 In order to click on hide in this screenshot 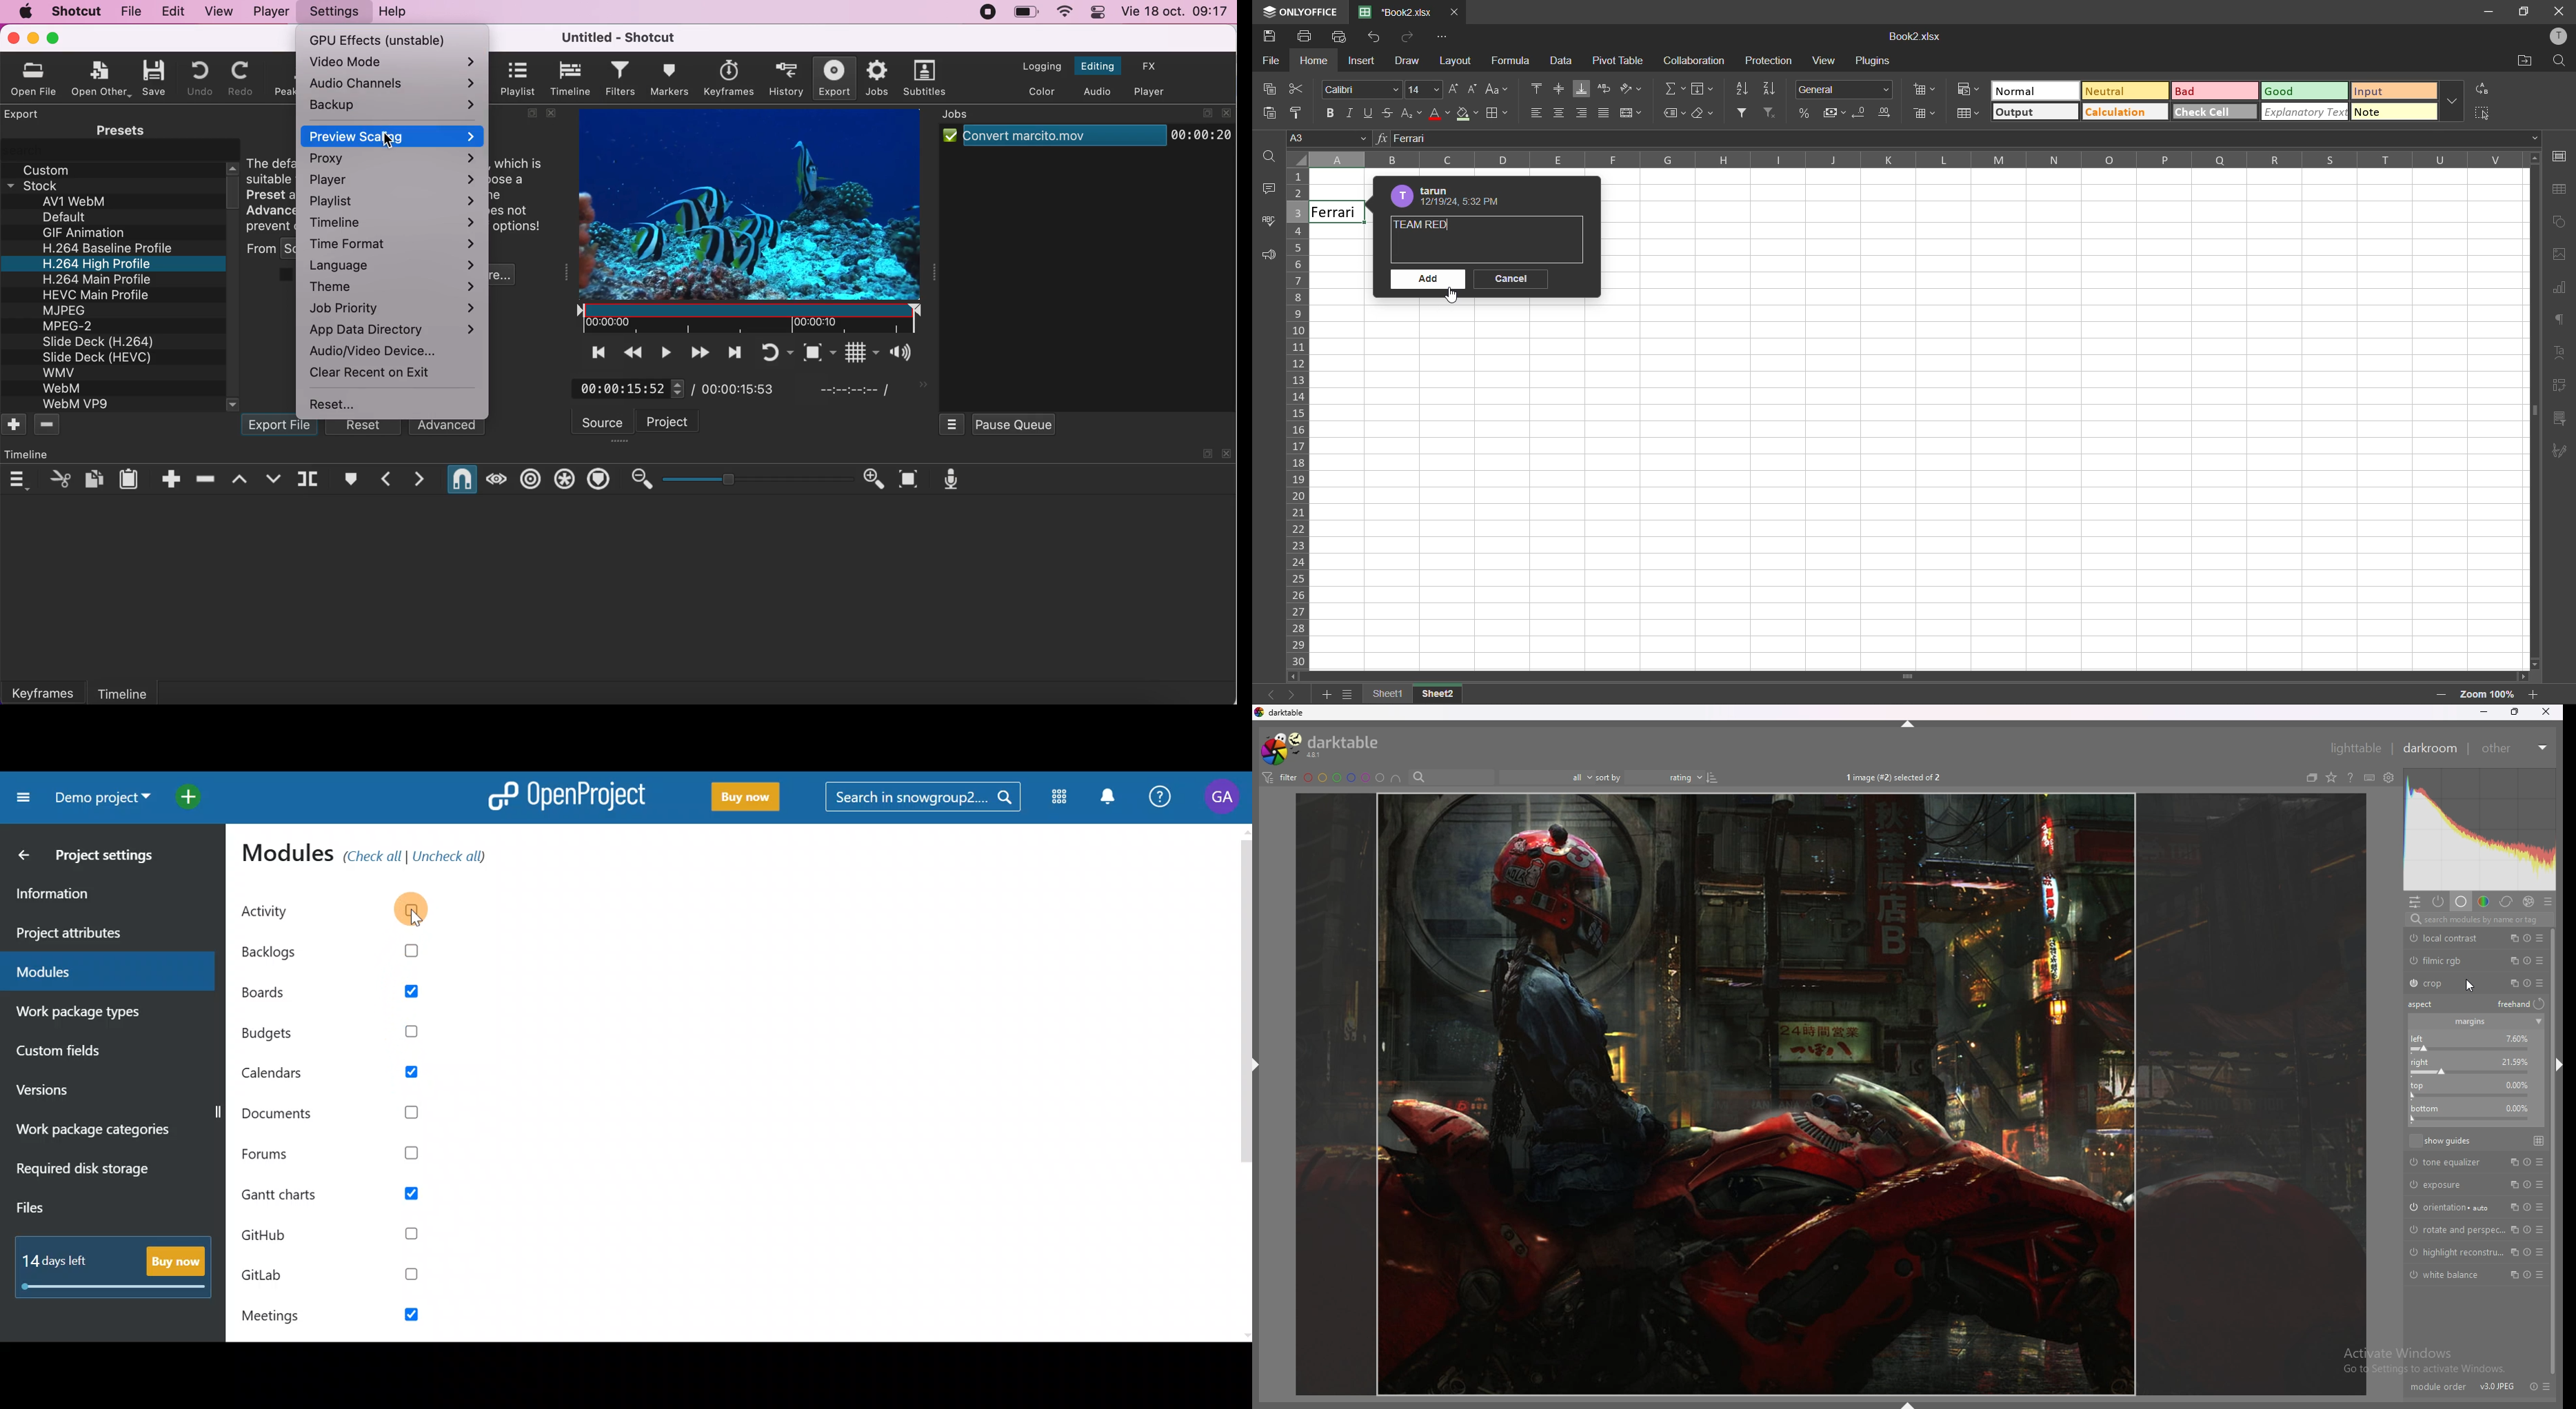, I will do `click(1904, 724)`.